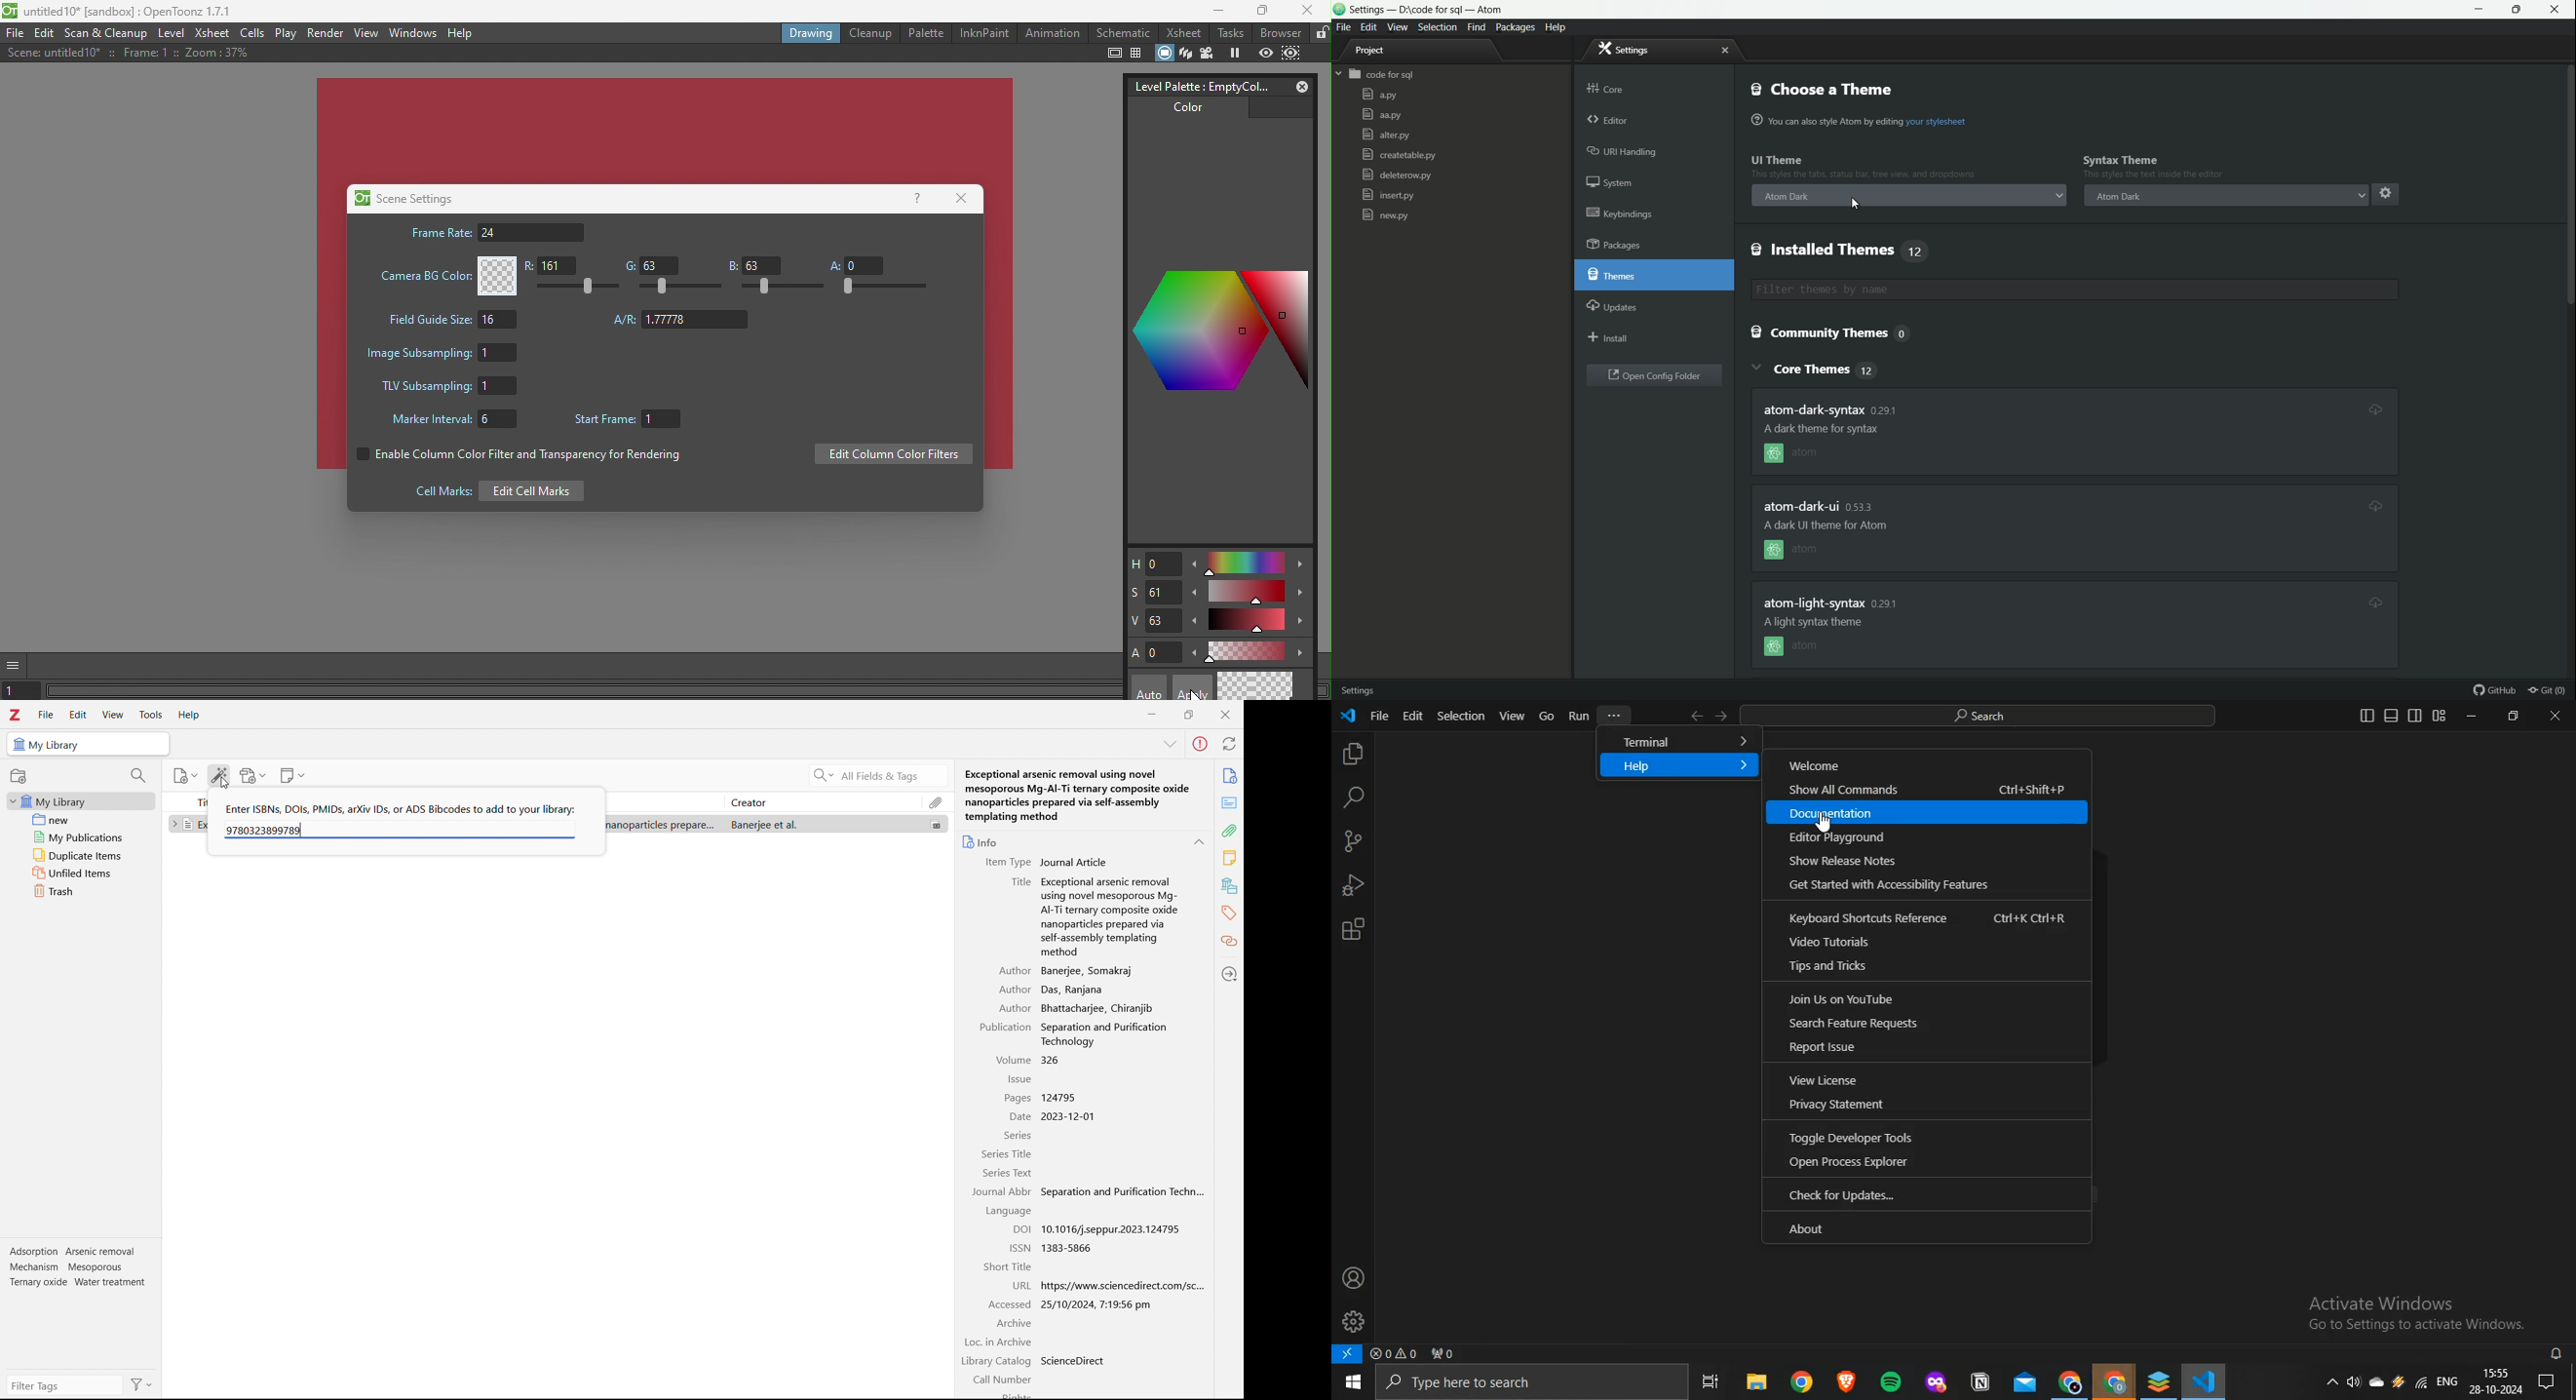 This screenshot has height=1400, width=2576. I want to click on dropdown, so click(2361, 195).